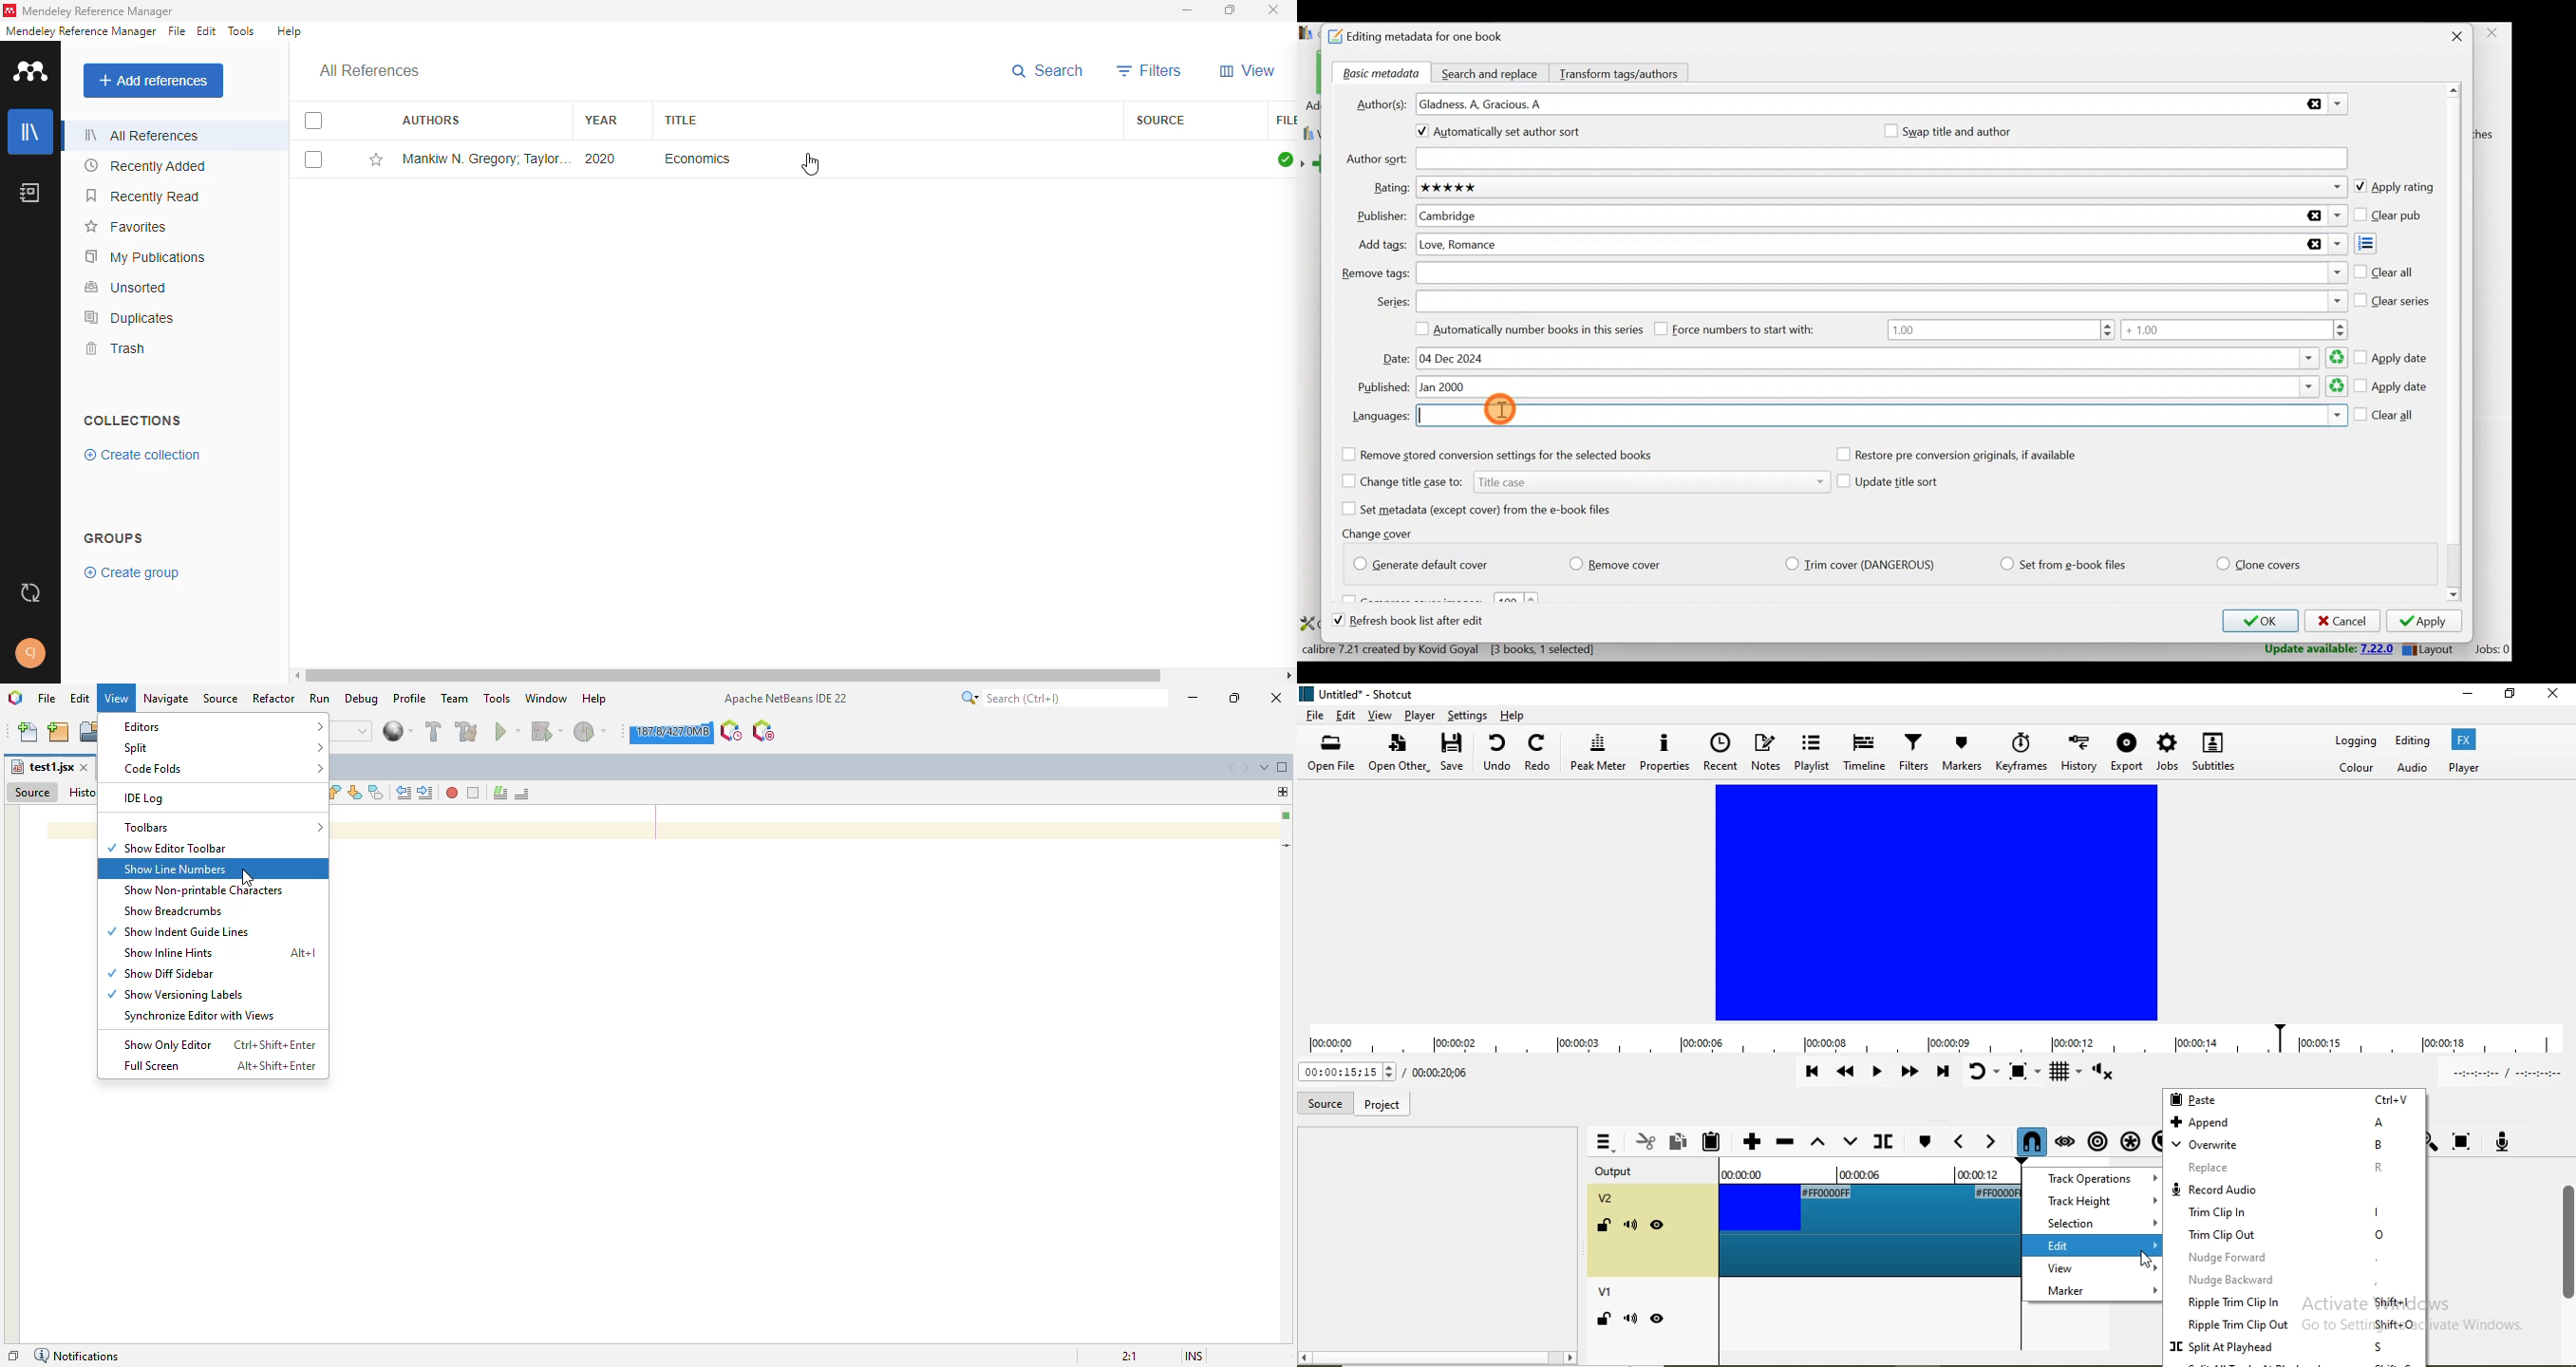 The height and width of the screenshot is (1372, 2576). I want to click on filters, so click(1152, 71).